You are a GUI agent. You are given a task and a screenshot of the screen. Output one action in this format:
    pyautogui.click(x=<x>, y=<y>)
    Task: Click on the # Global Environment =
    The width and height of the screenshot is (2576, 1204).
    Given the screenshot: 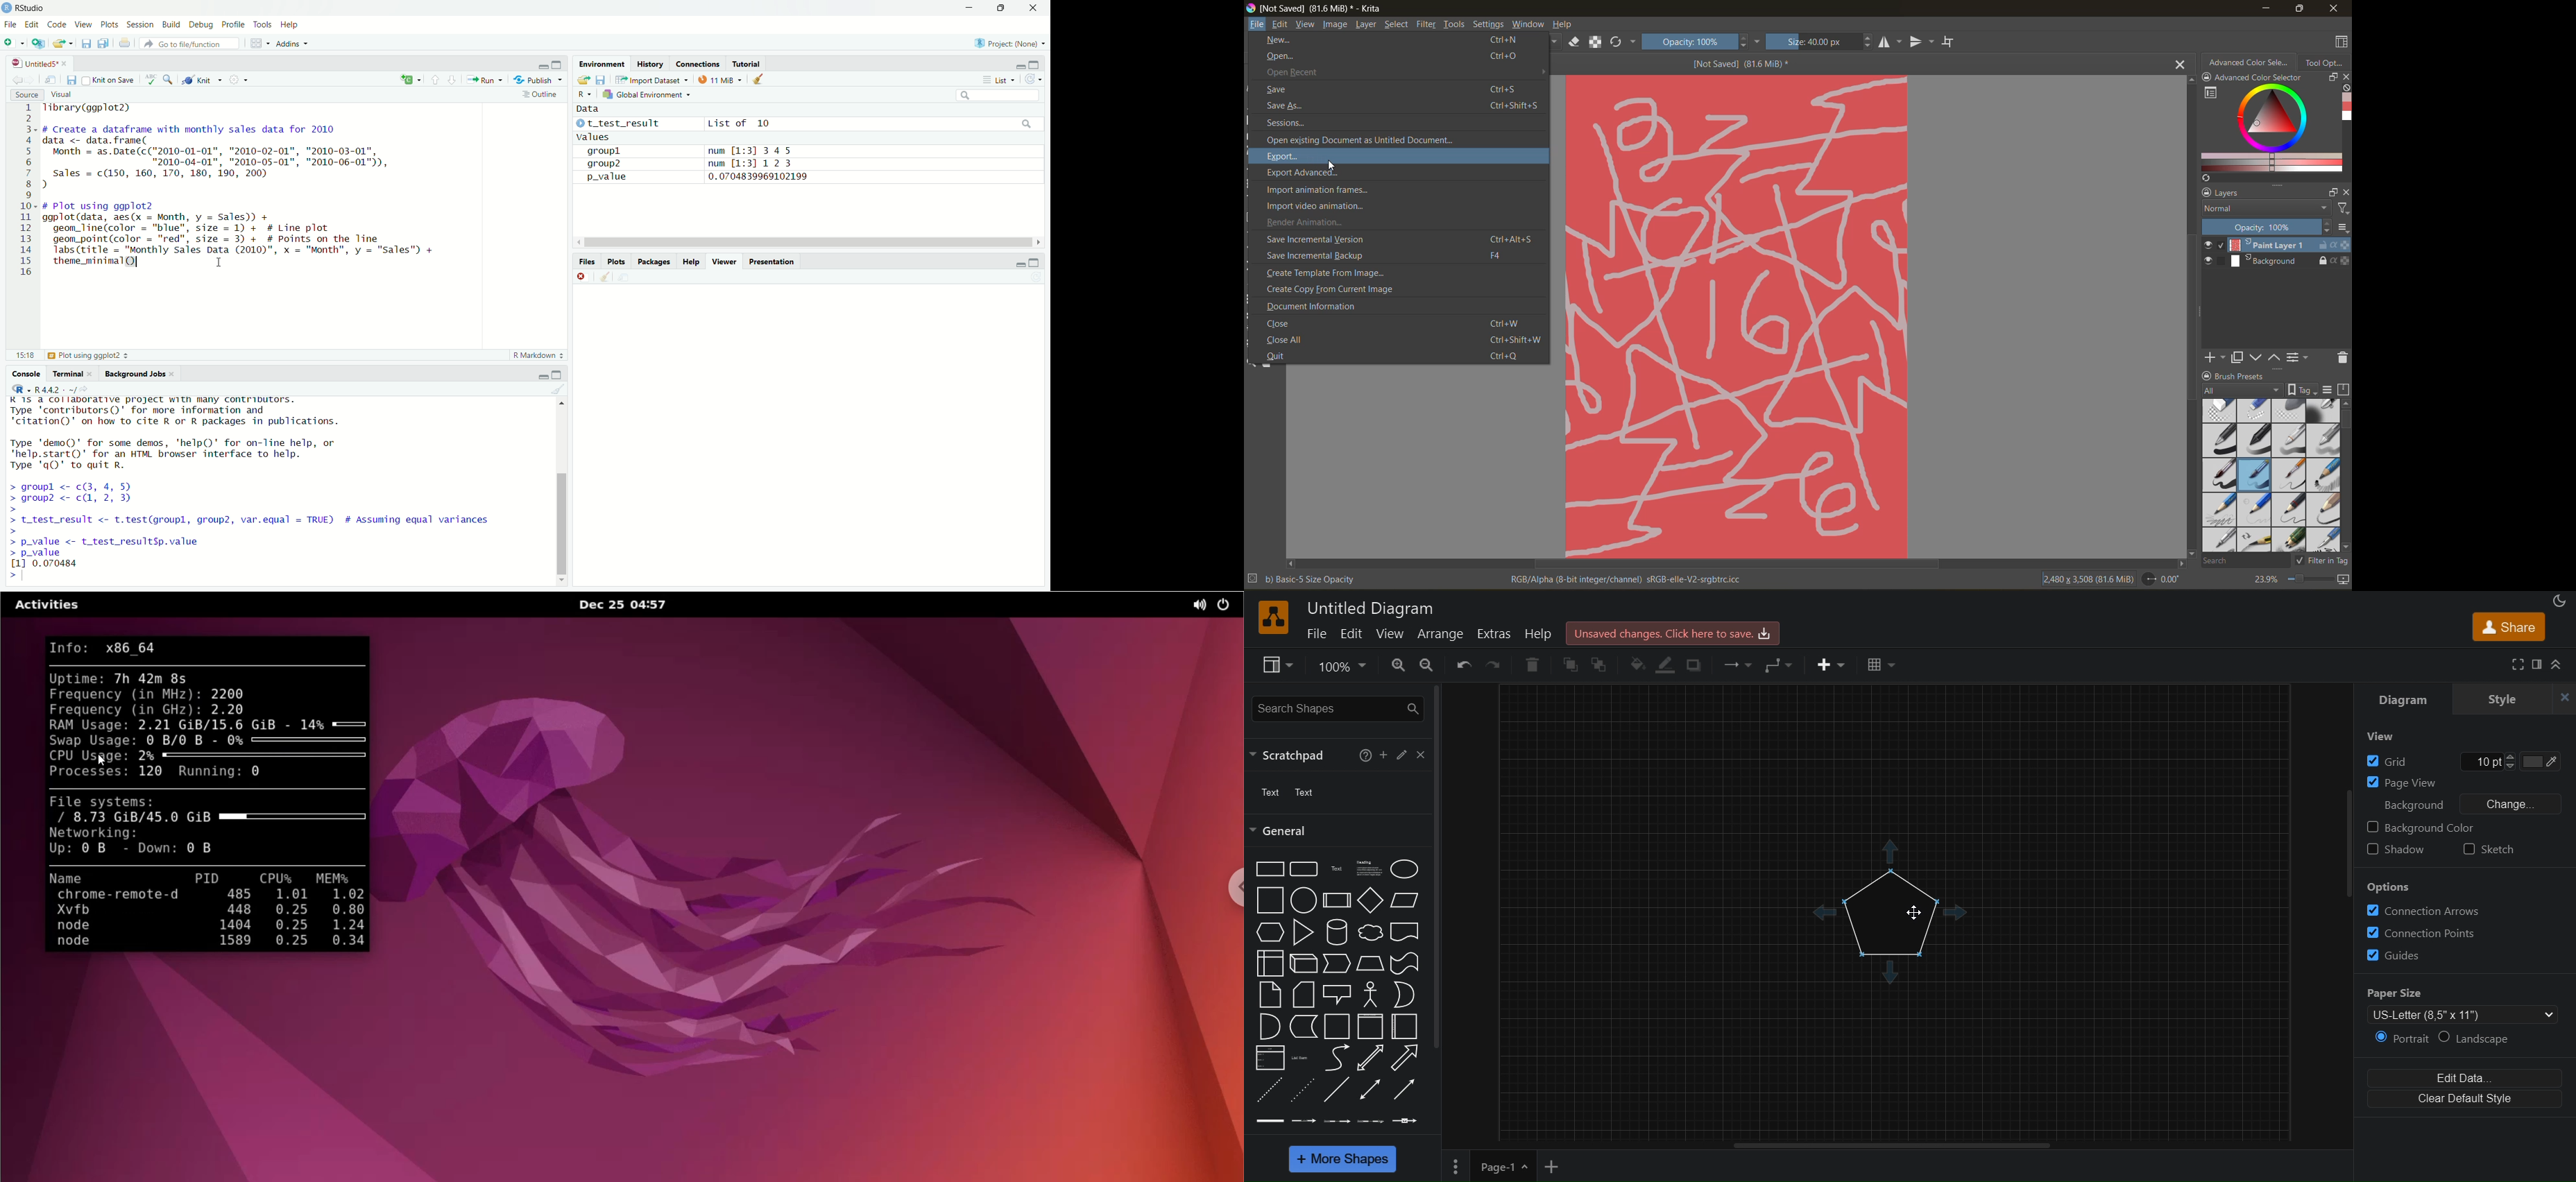 What is the action you would take?
    pyautogui.click(x=647, y=93)
    